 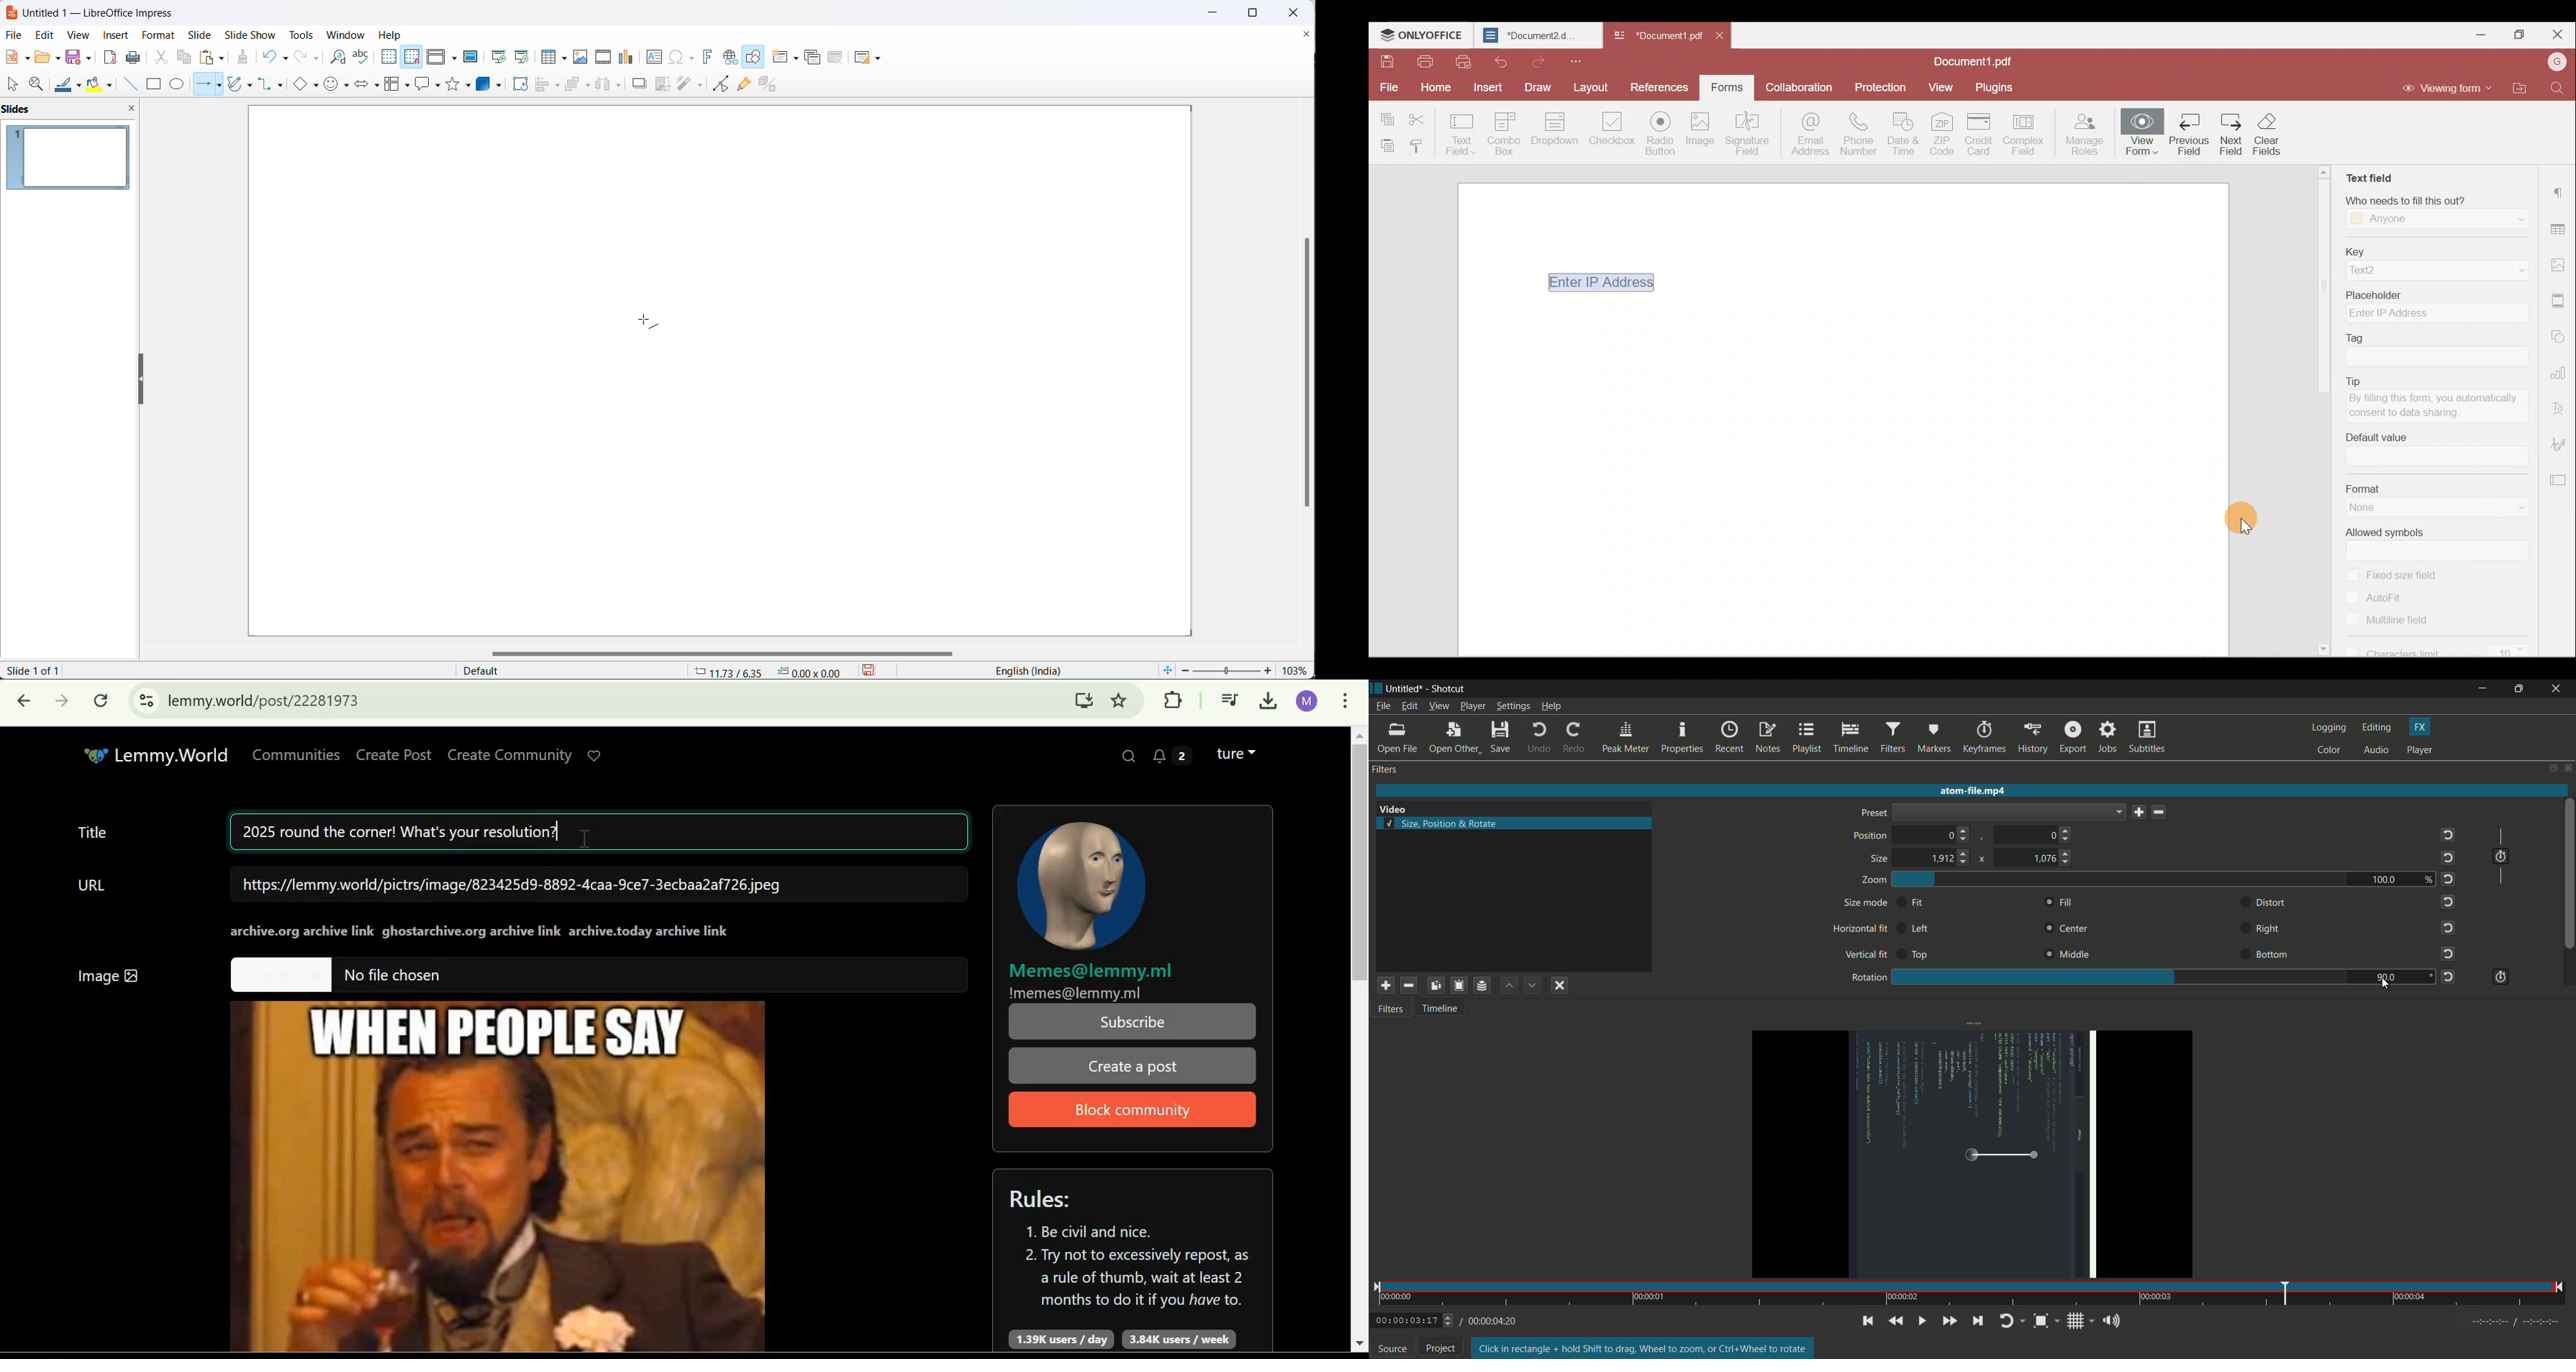 What do you see at coordinates (1942, 87) in the screenshot?
I see `View` at bounding box center [1942, 87].